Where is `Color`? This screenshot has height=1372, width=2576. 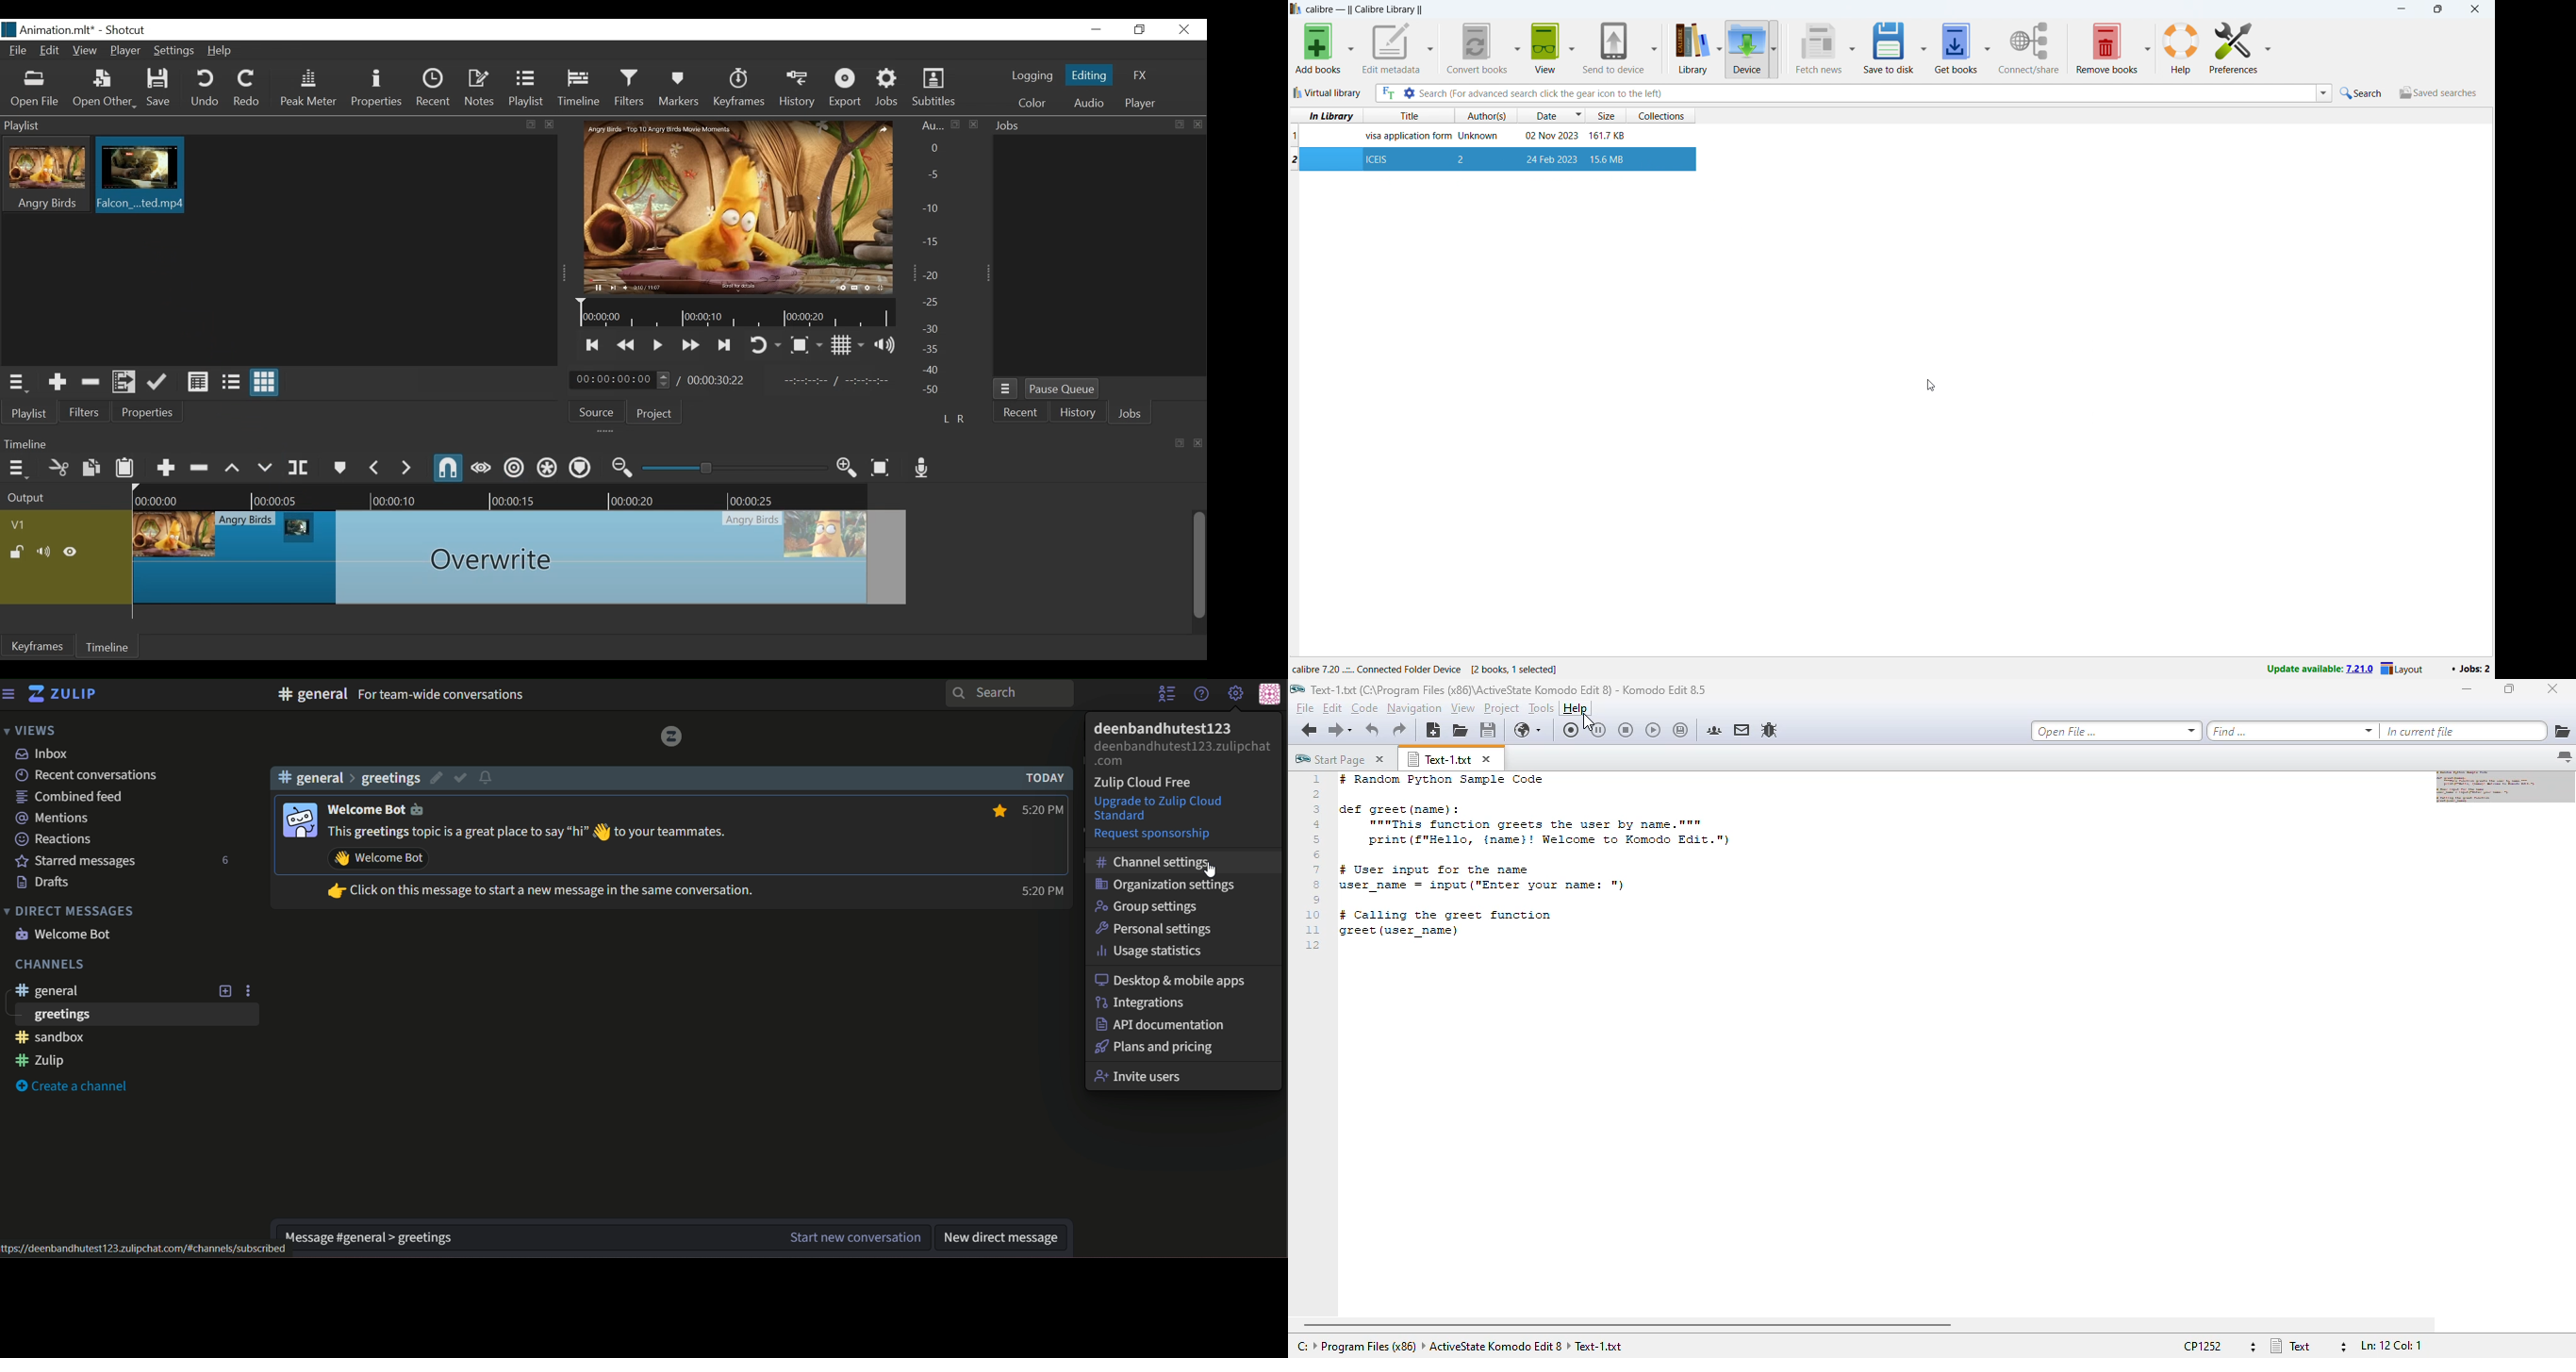
Color is located at coordinates (1035, 103).